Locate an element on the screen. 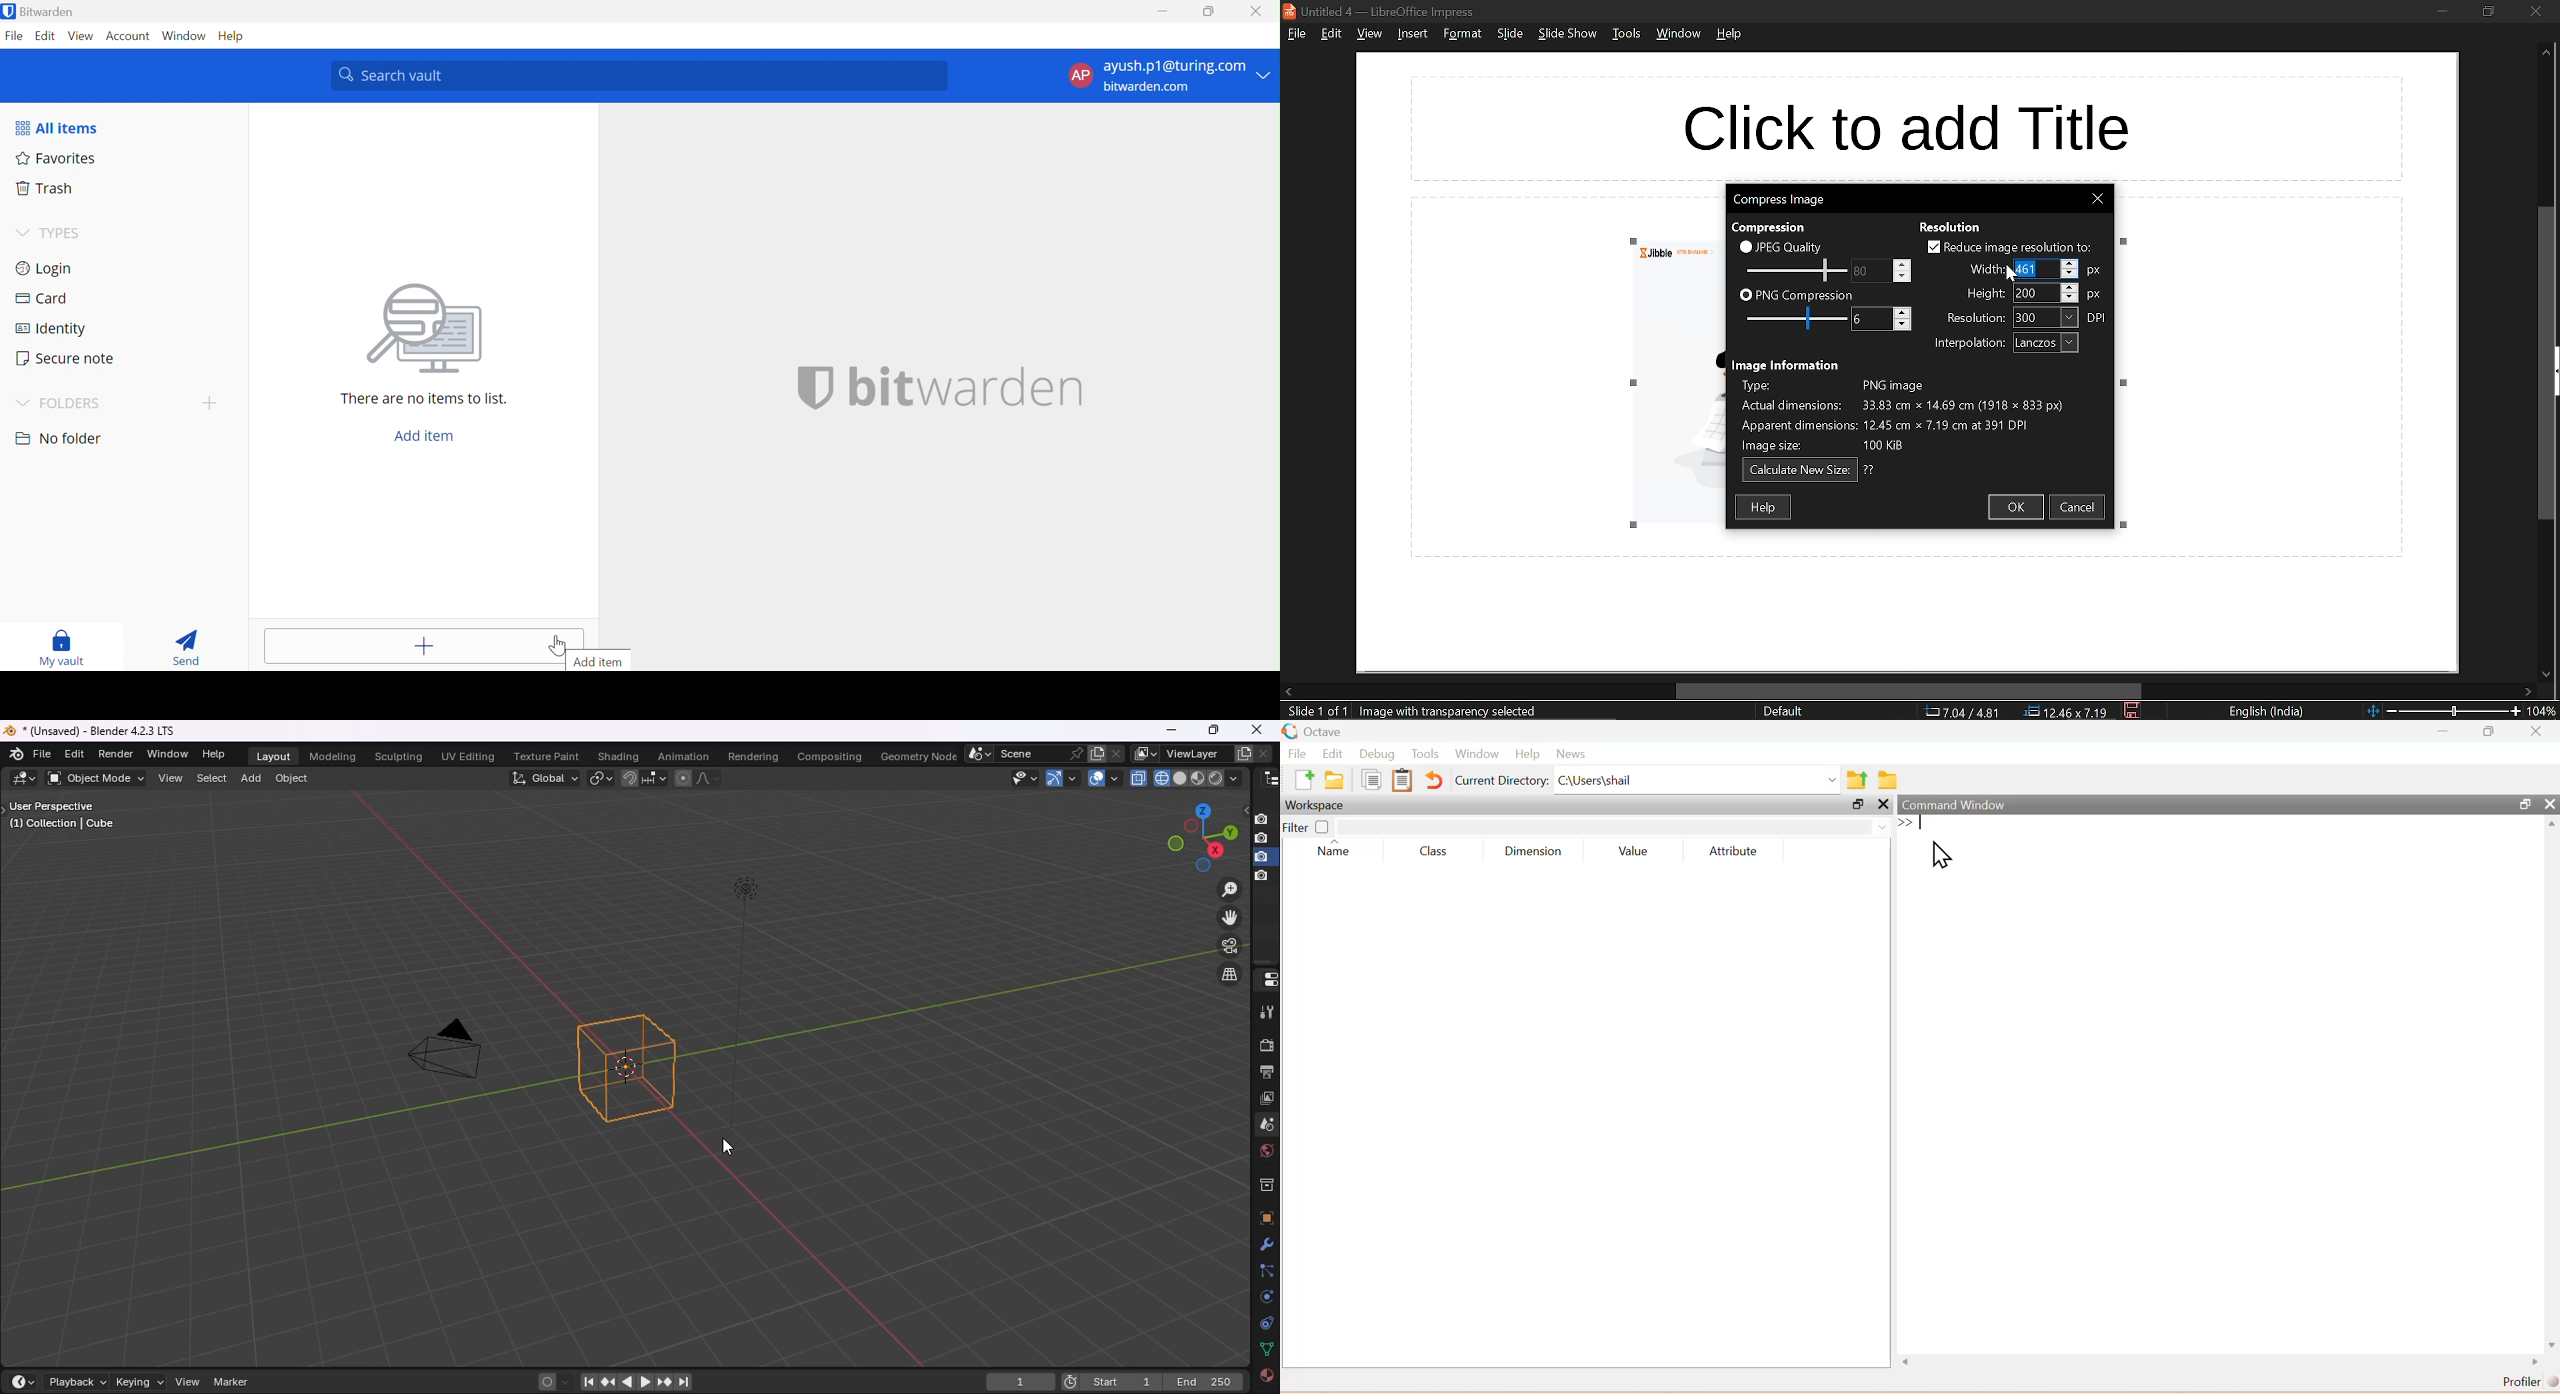 This screenshot has height=1400, width=2576. world is located at coordinates (1266, 1152).